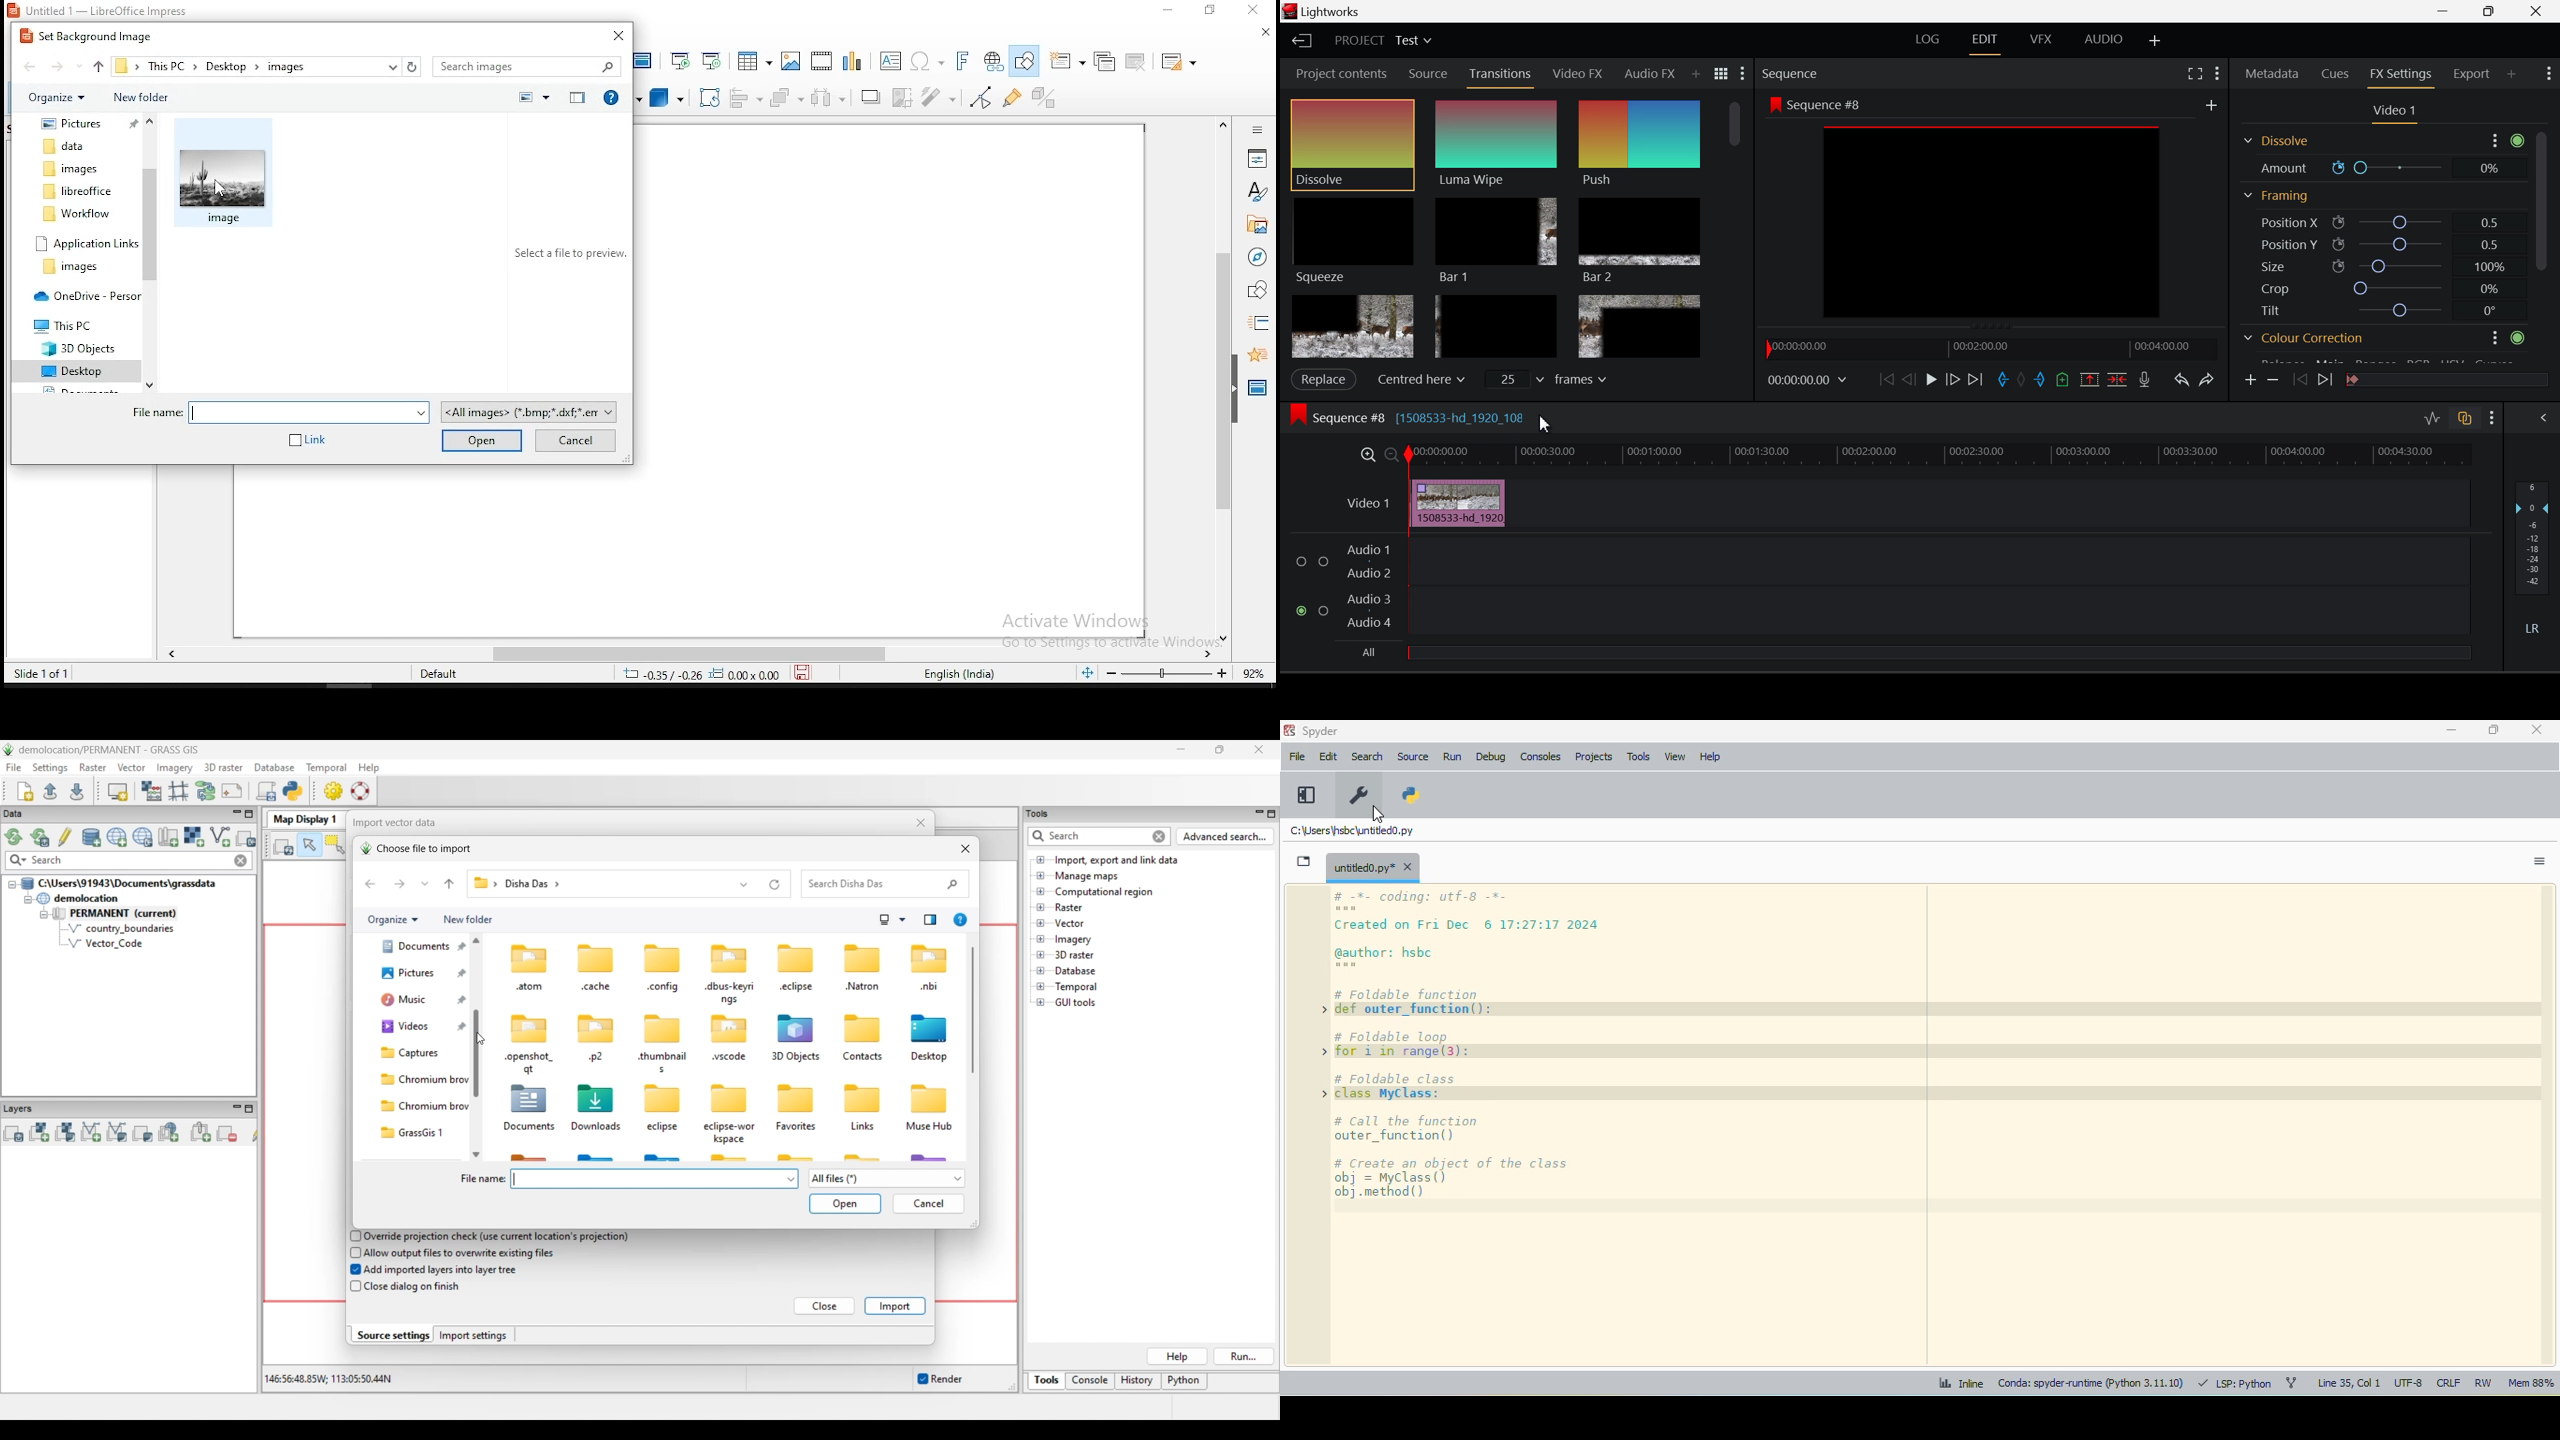  I want to click on 3D objects, so click(82, 348).